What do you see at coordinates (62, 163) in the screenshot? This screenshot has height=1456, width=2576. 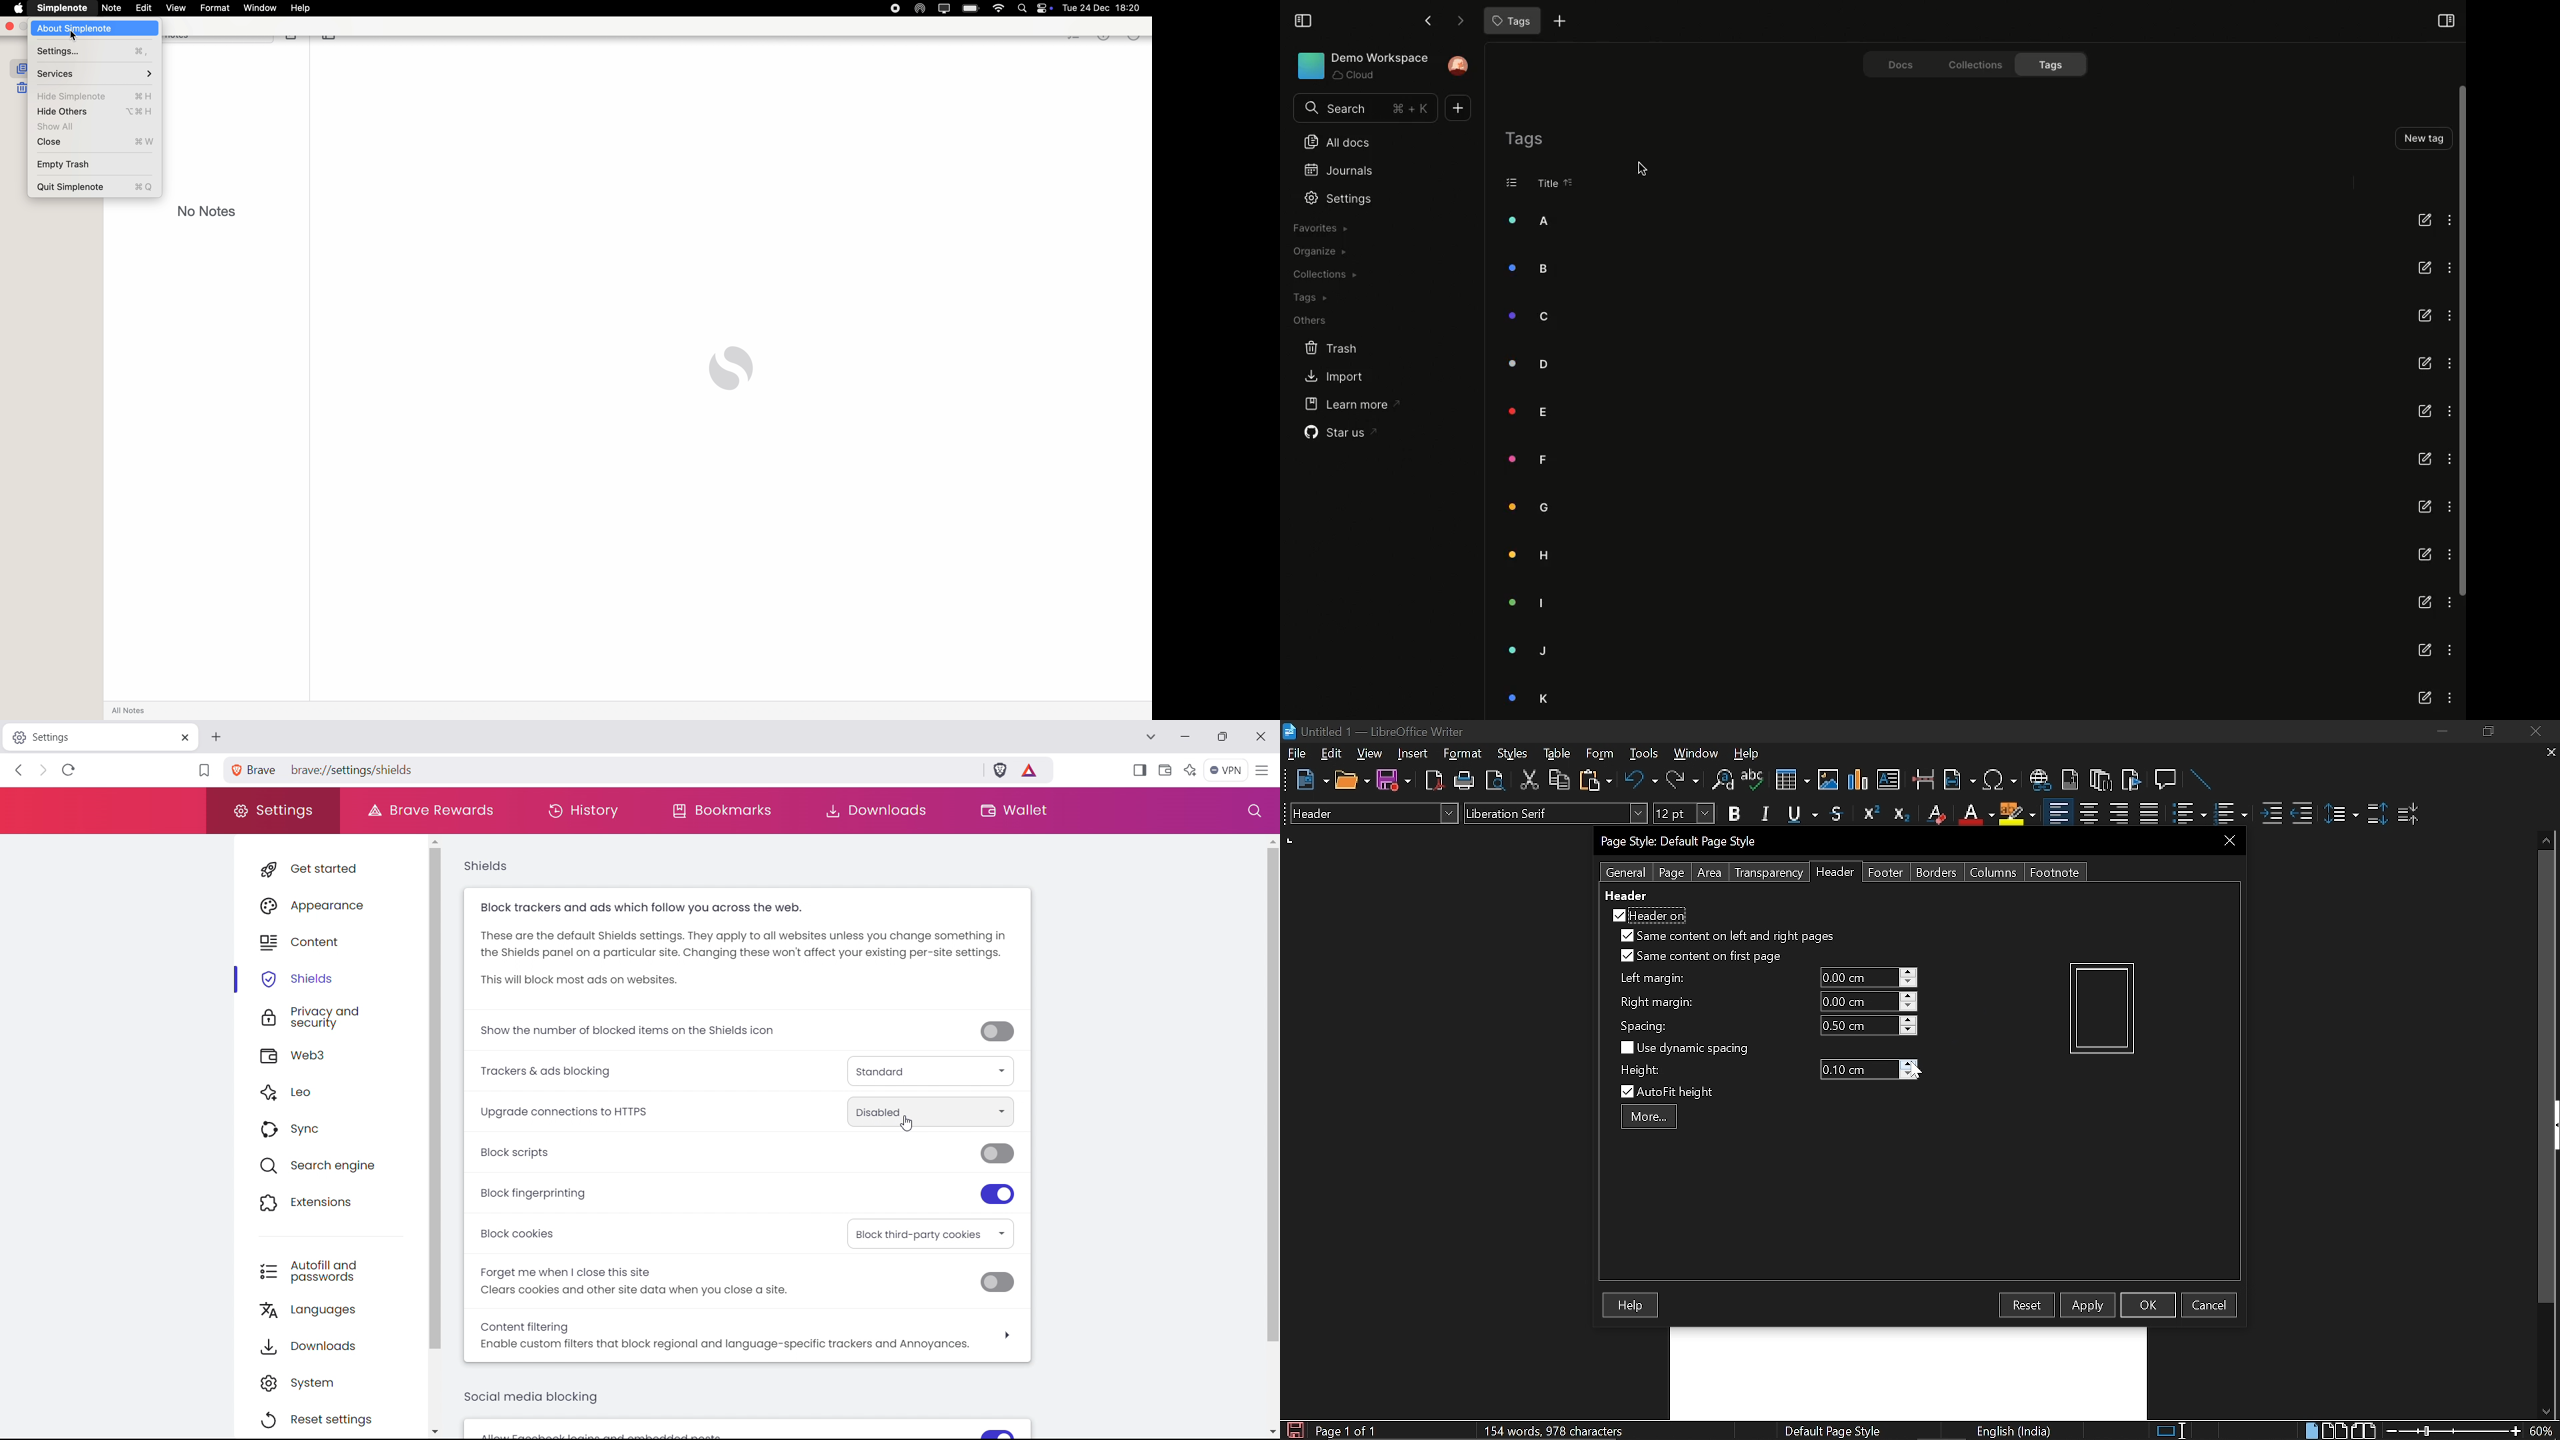 I see `empty trash` at bounding box center [62, 163].